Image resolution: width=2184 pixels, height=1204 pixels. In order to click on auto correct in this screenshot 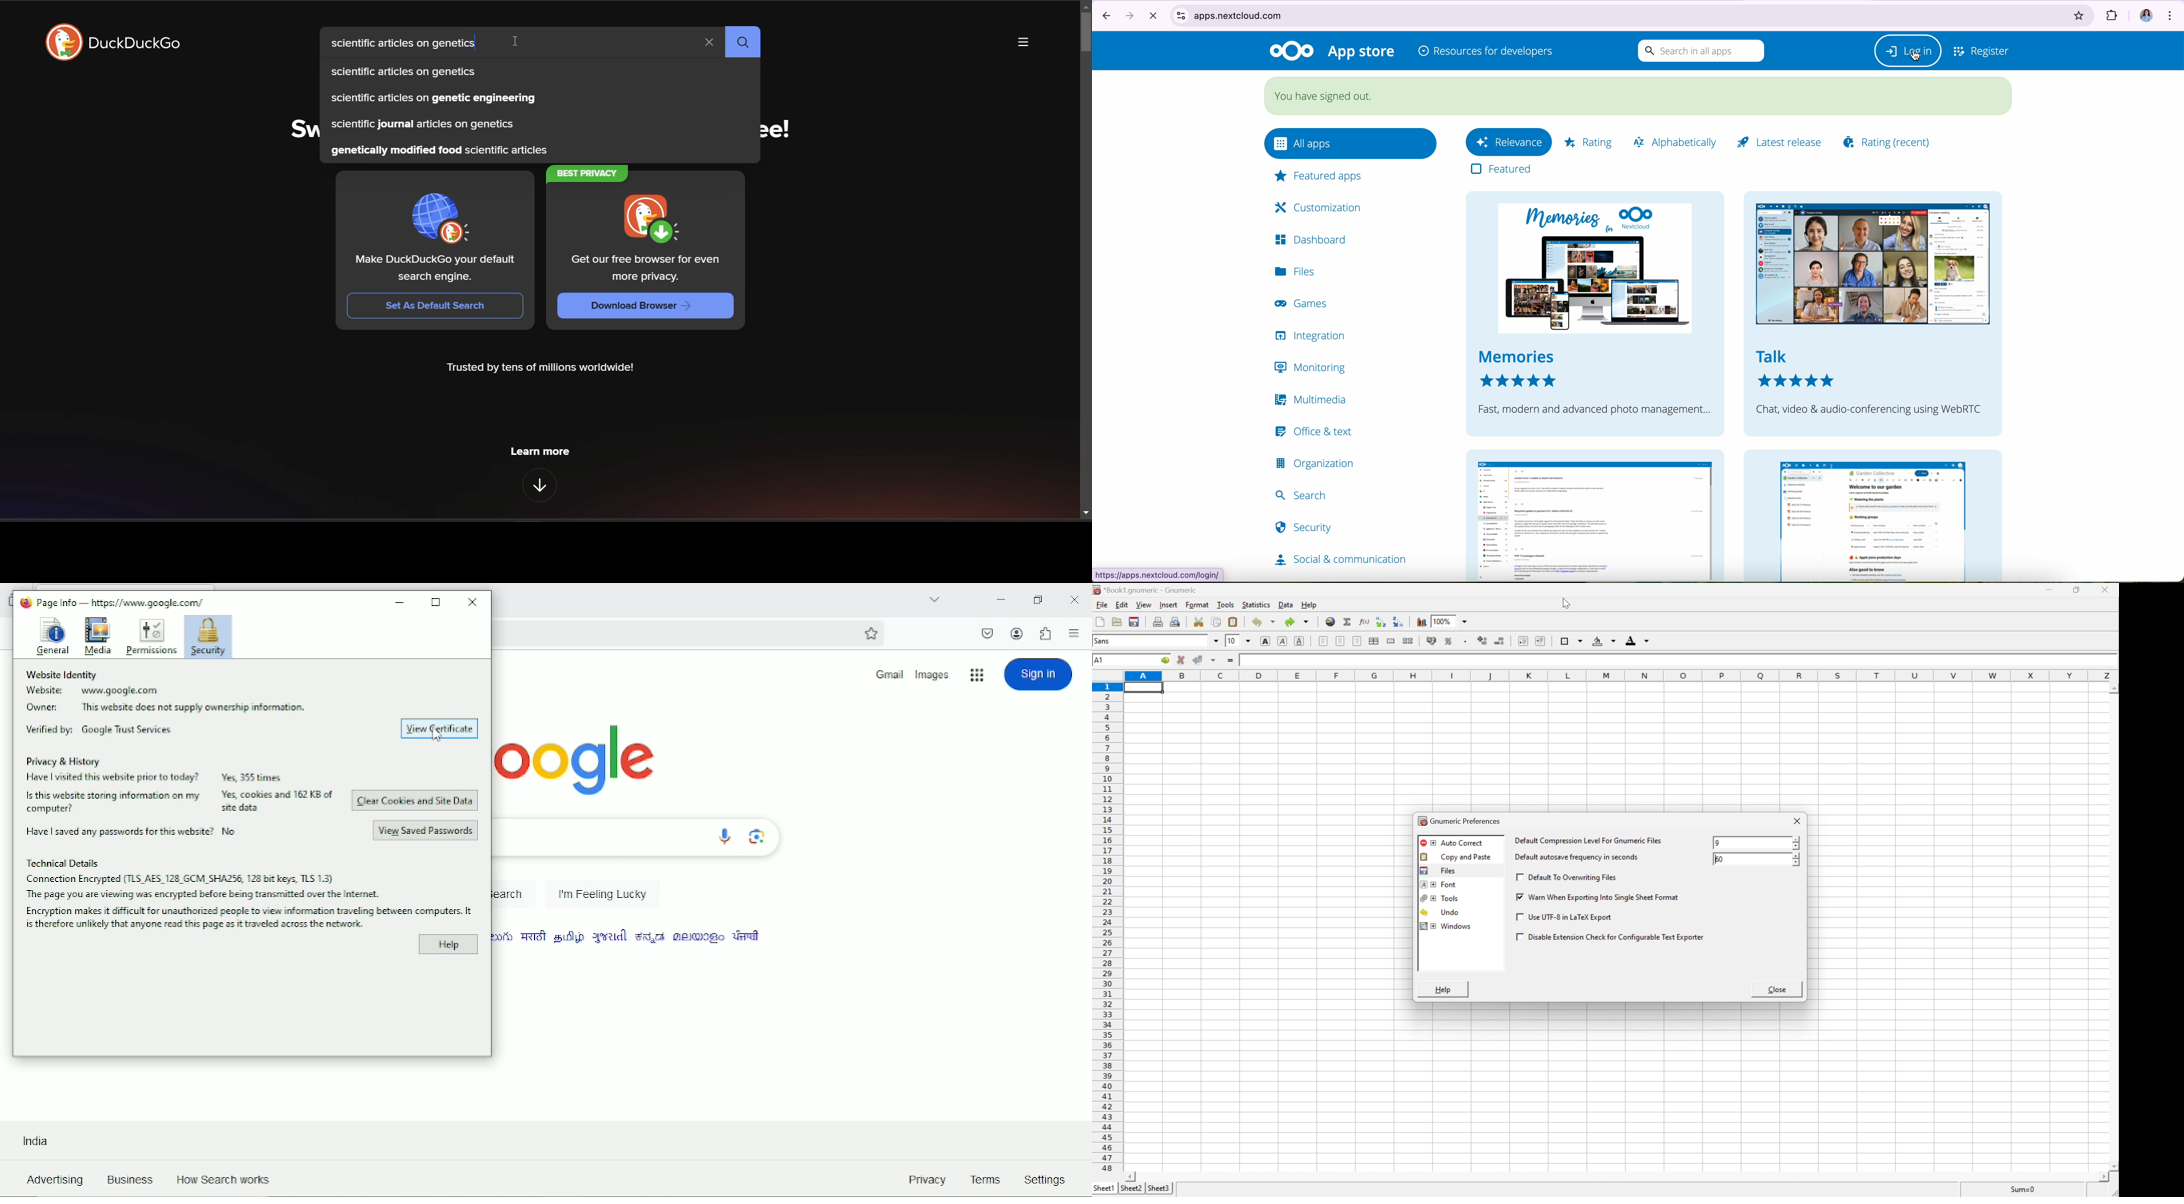, I will do `click(1452, 843)`.